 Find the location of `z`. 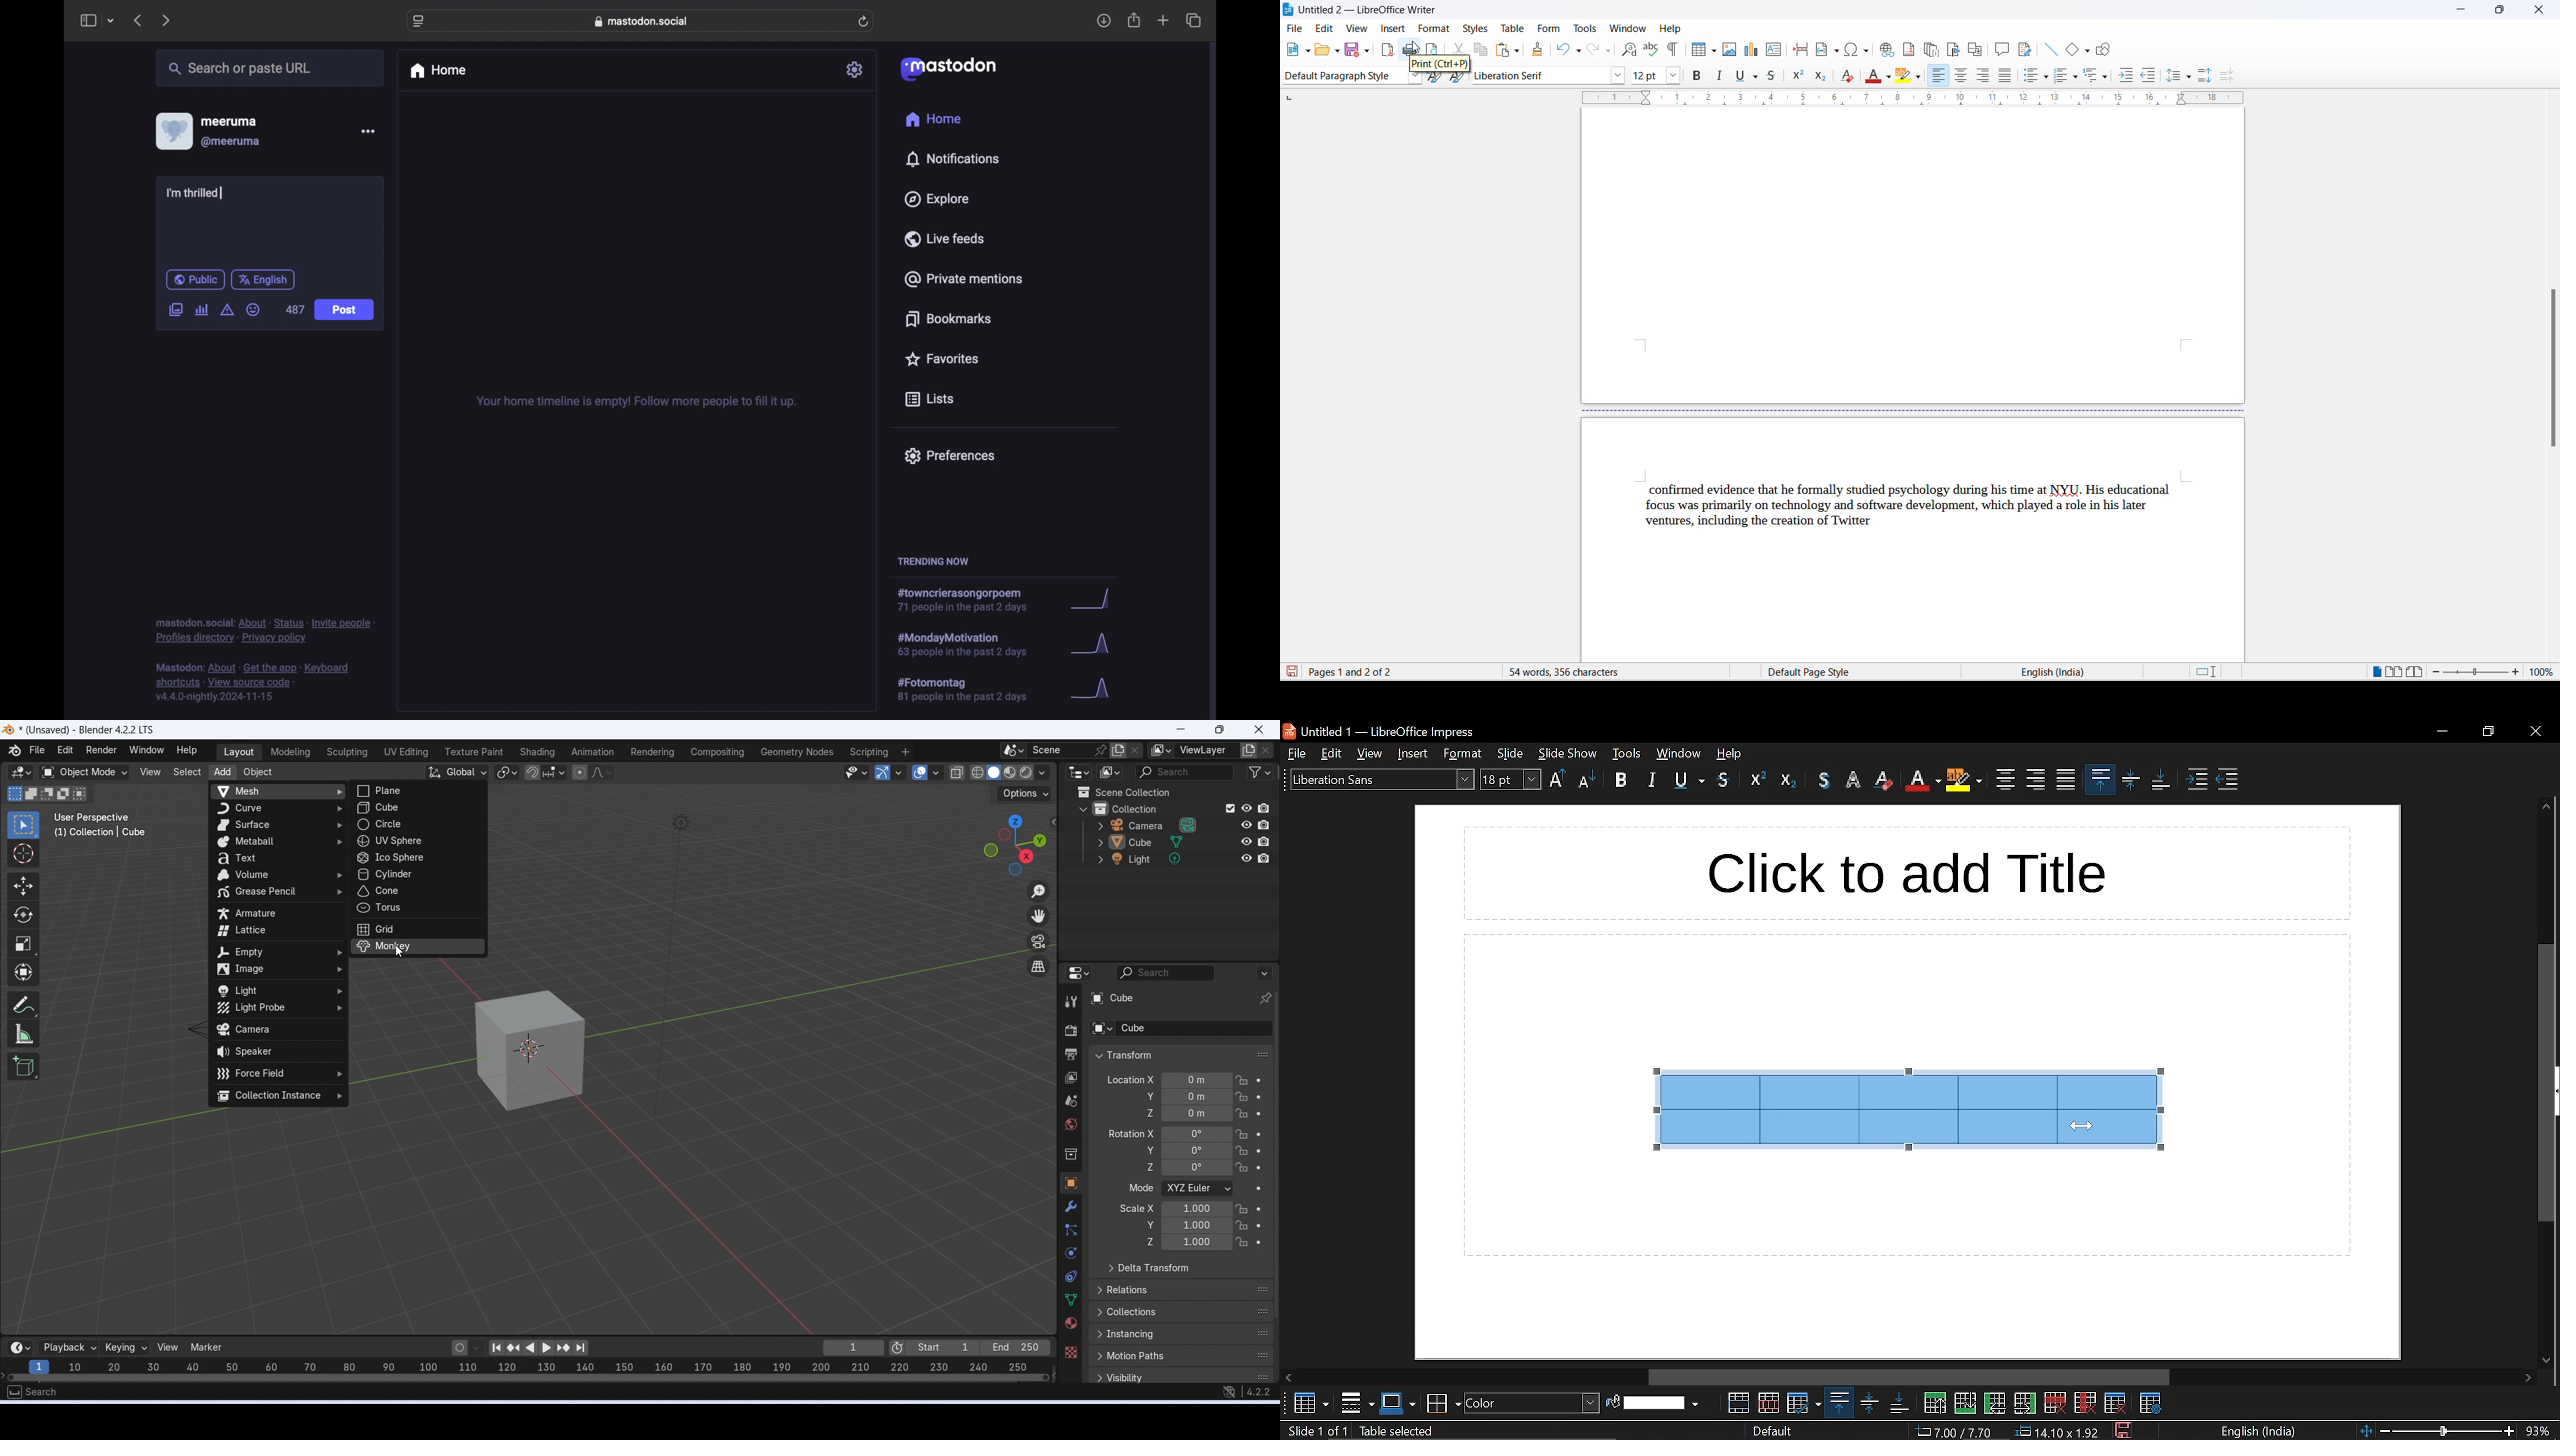

z is located at coordinates (1145, 1242).